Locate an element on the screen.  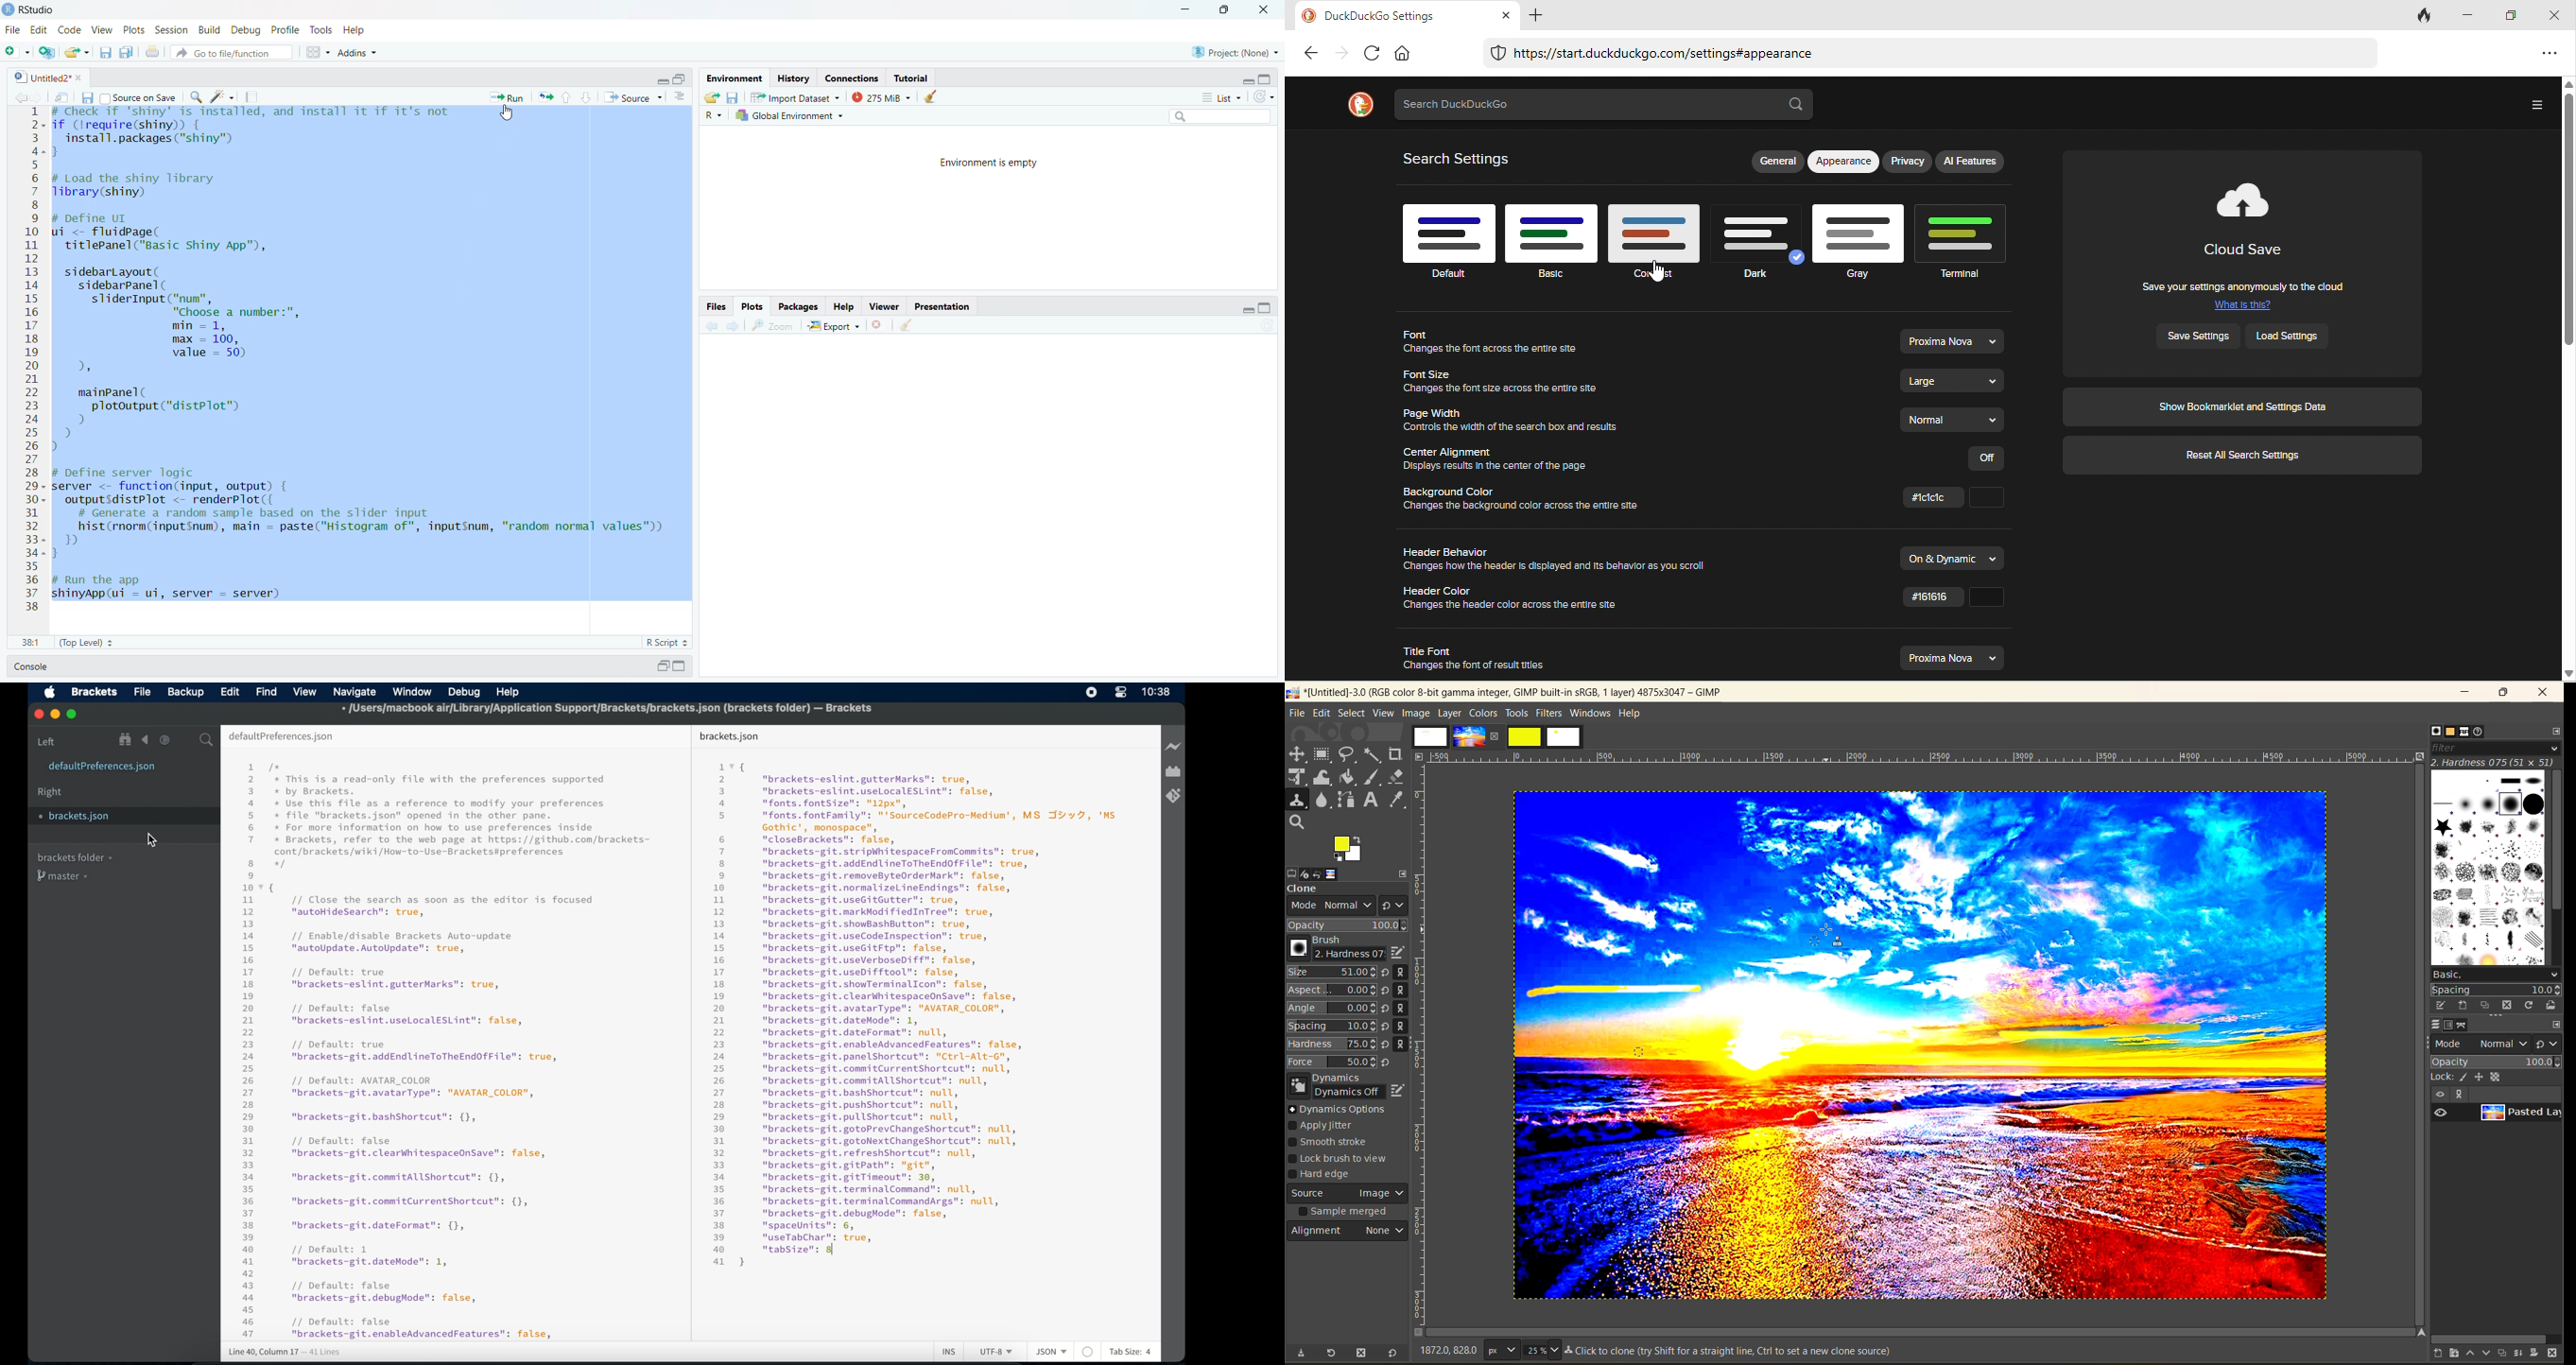
show in new window is located at coordinates (62, 98).